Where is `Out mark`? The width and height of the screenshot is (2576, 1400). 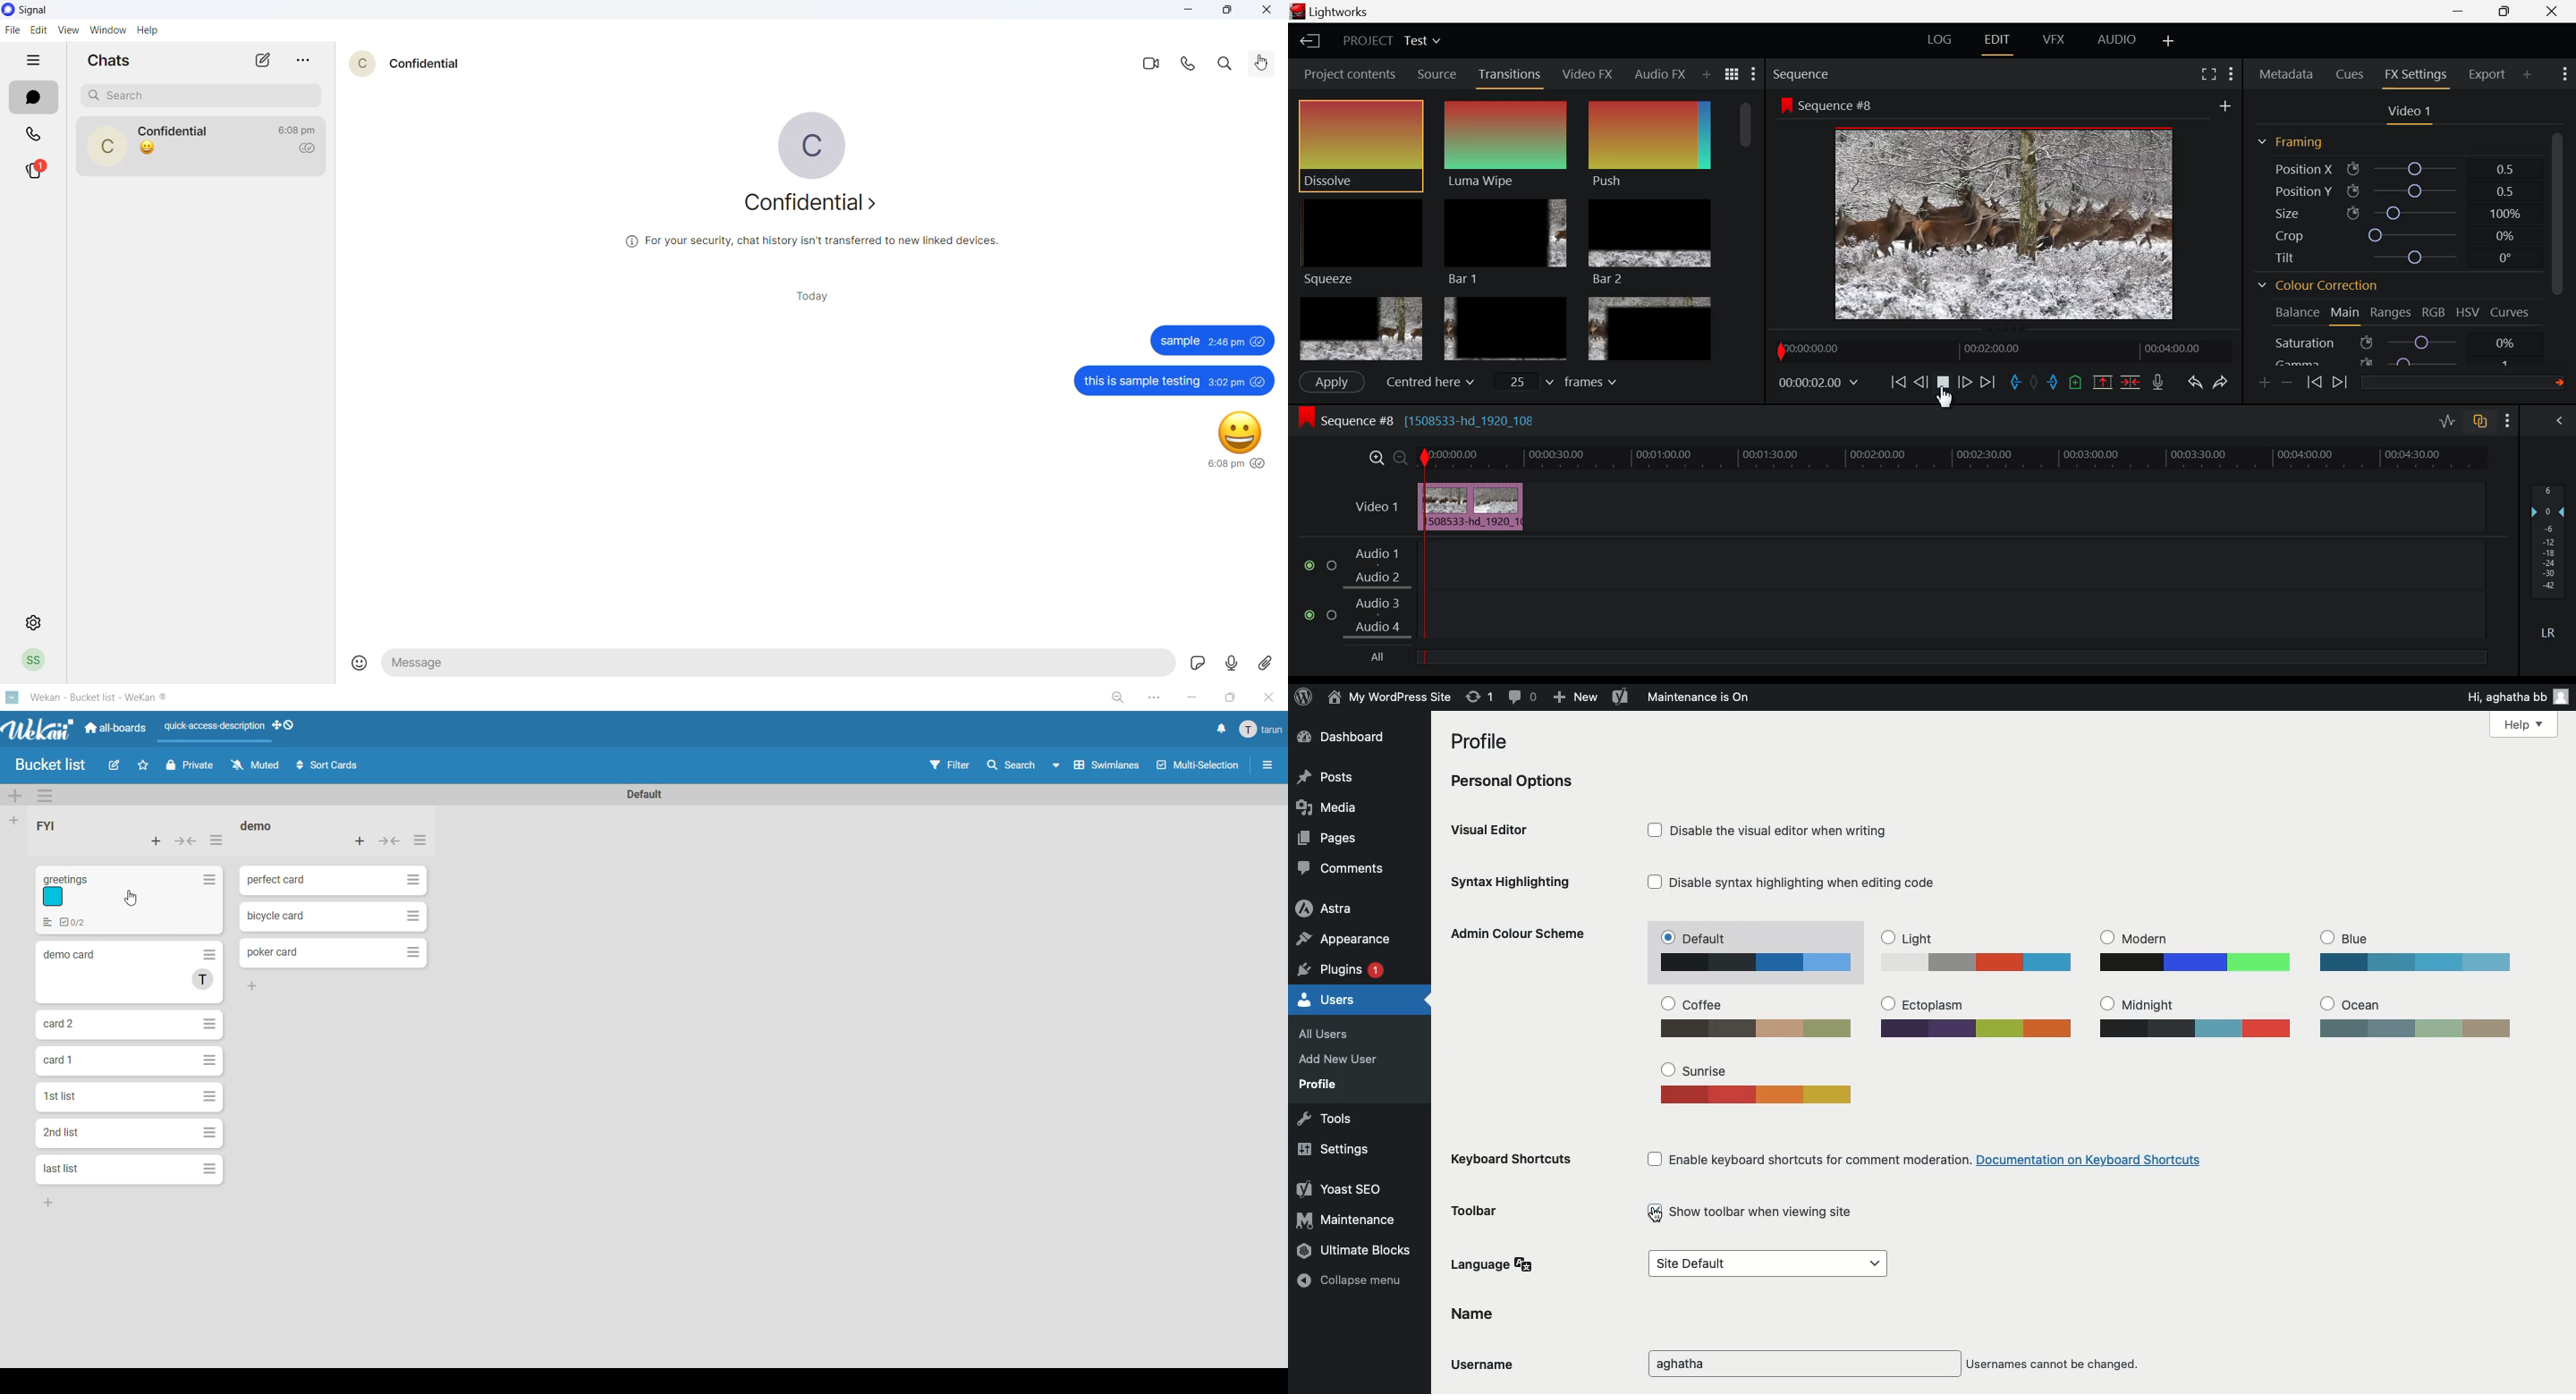
Out mark is located at coordinates (2053, 383).